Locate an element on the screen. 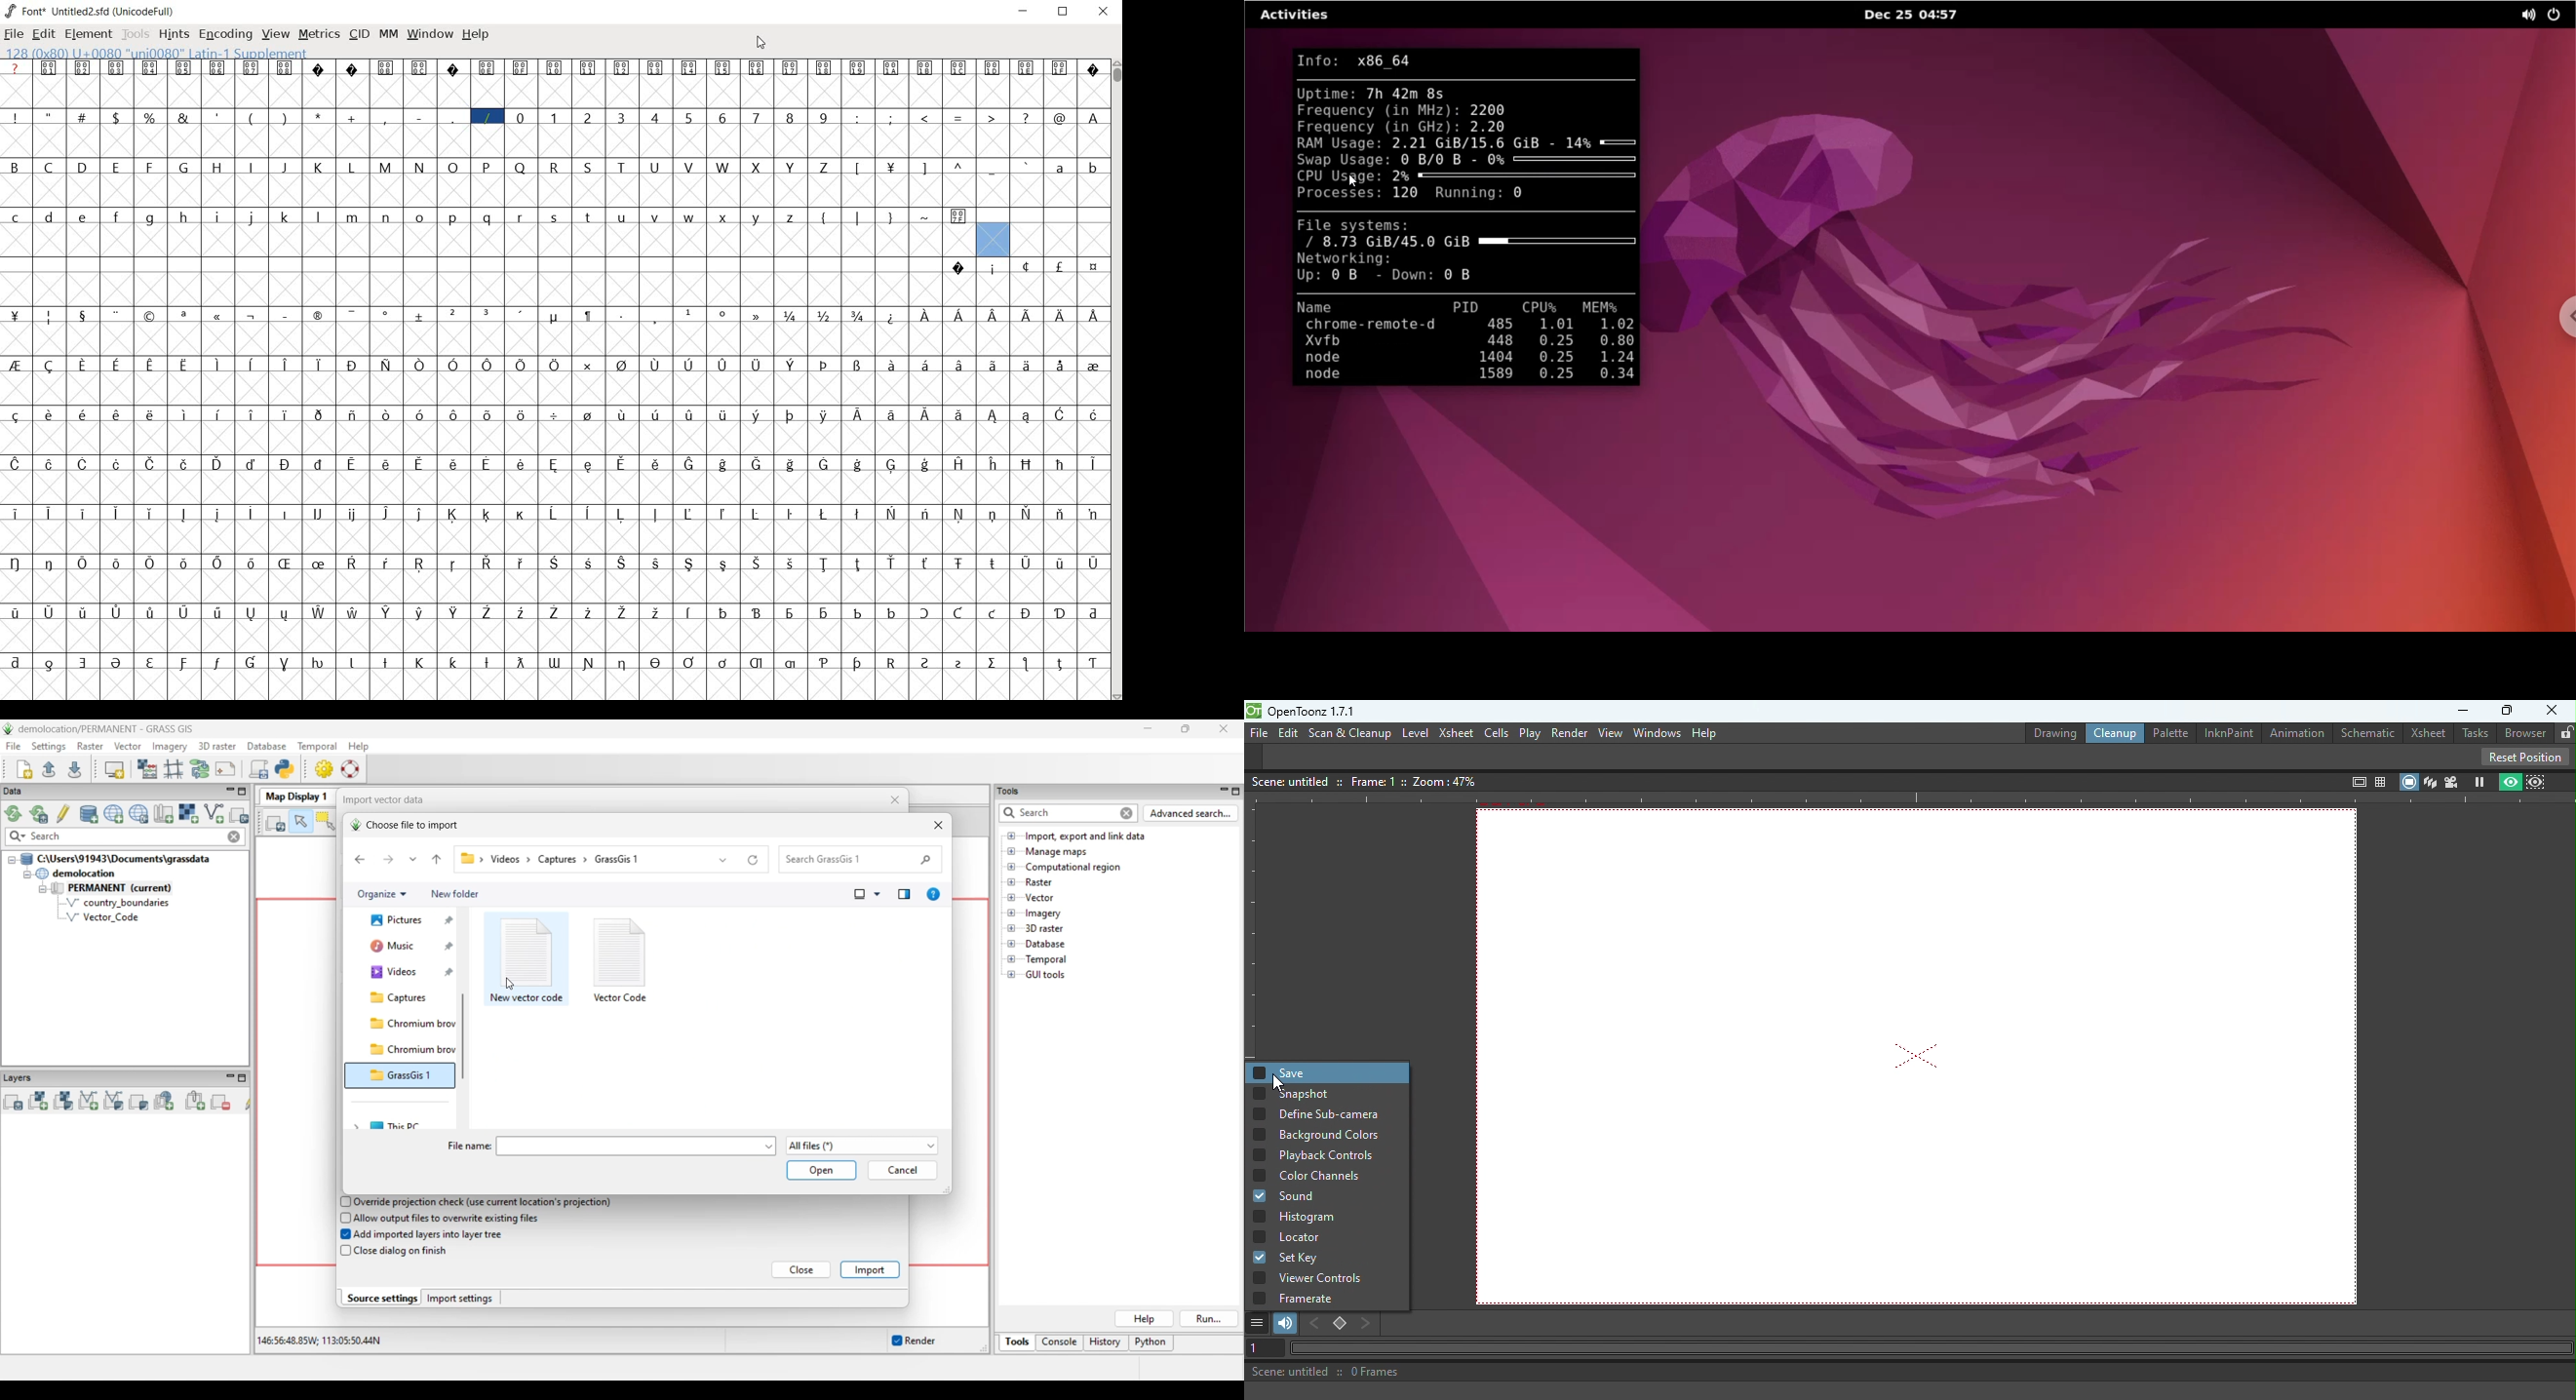 The height and width of the screenshot is (1400, 2576). glyph is located at coordinates (15, 416).